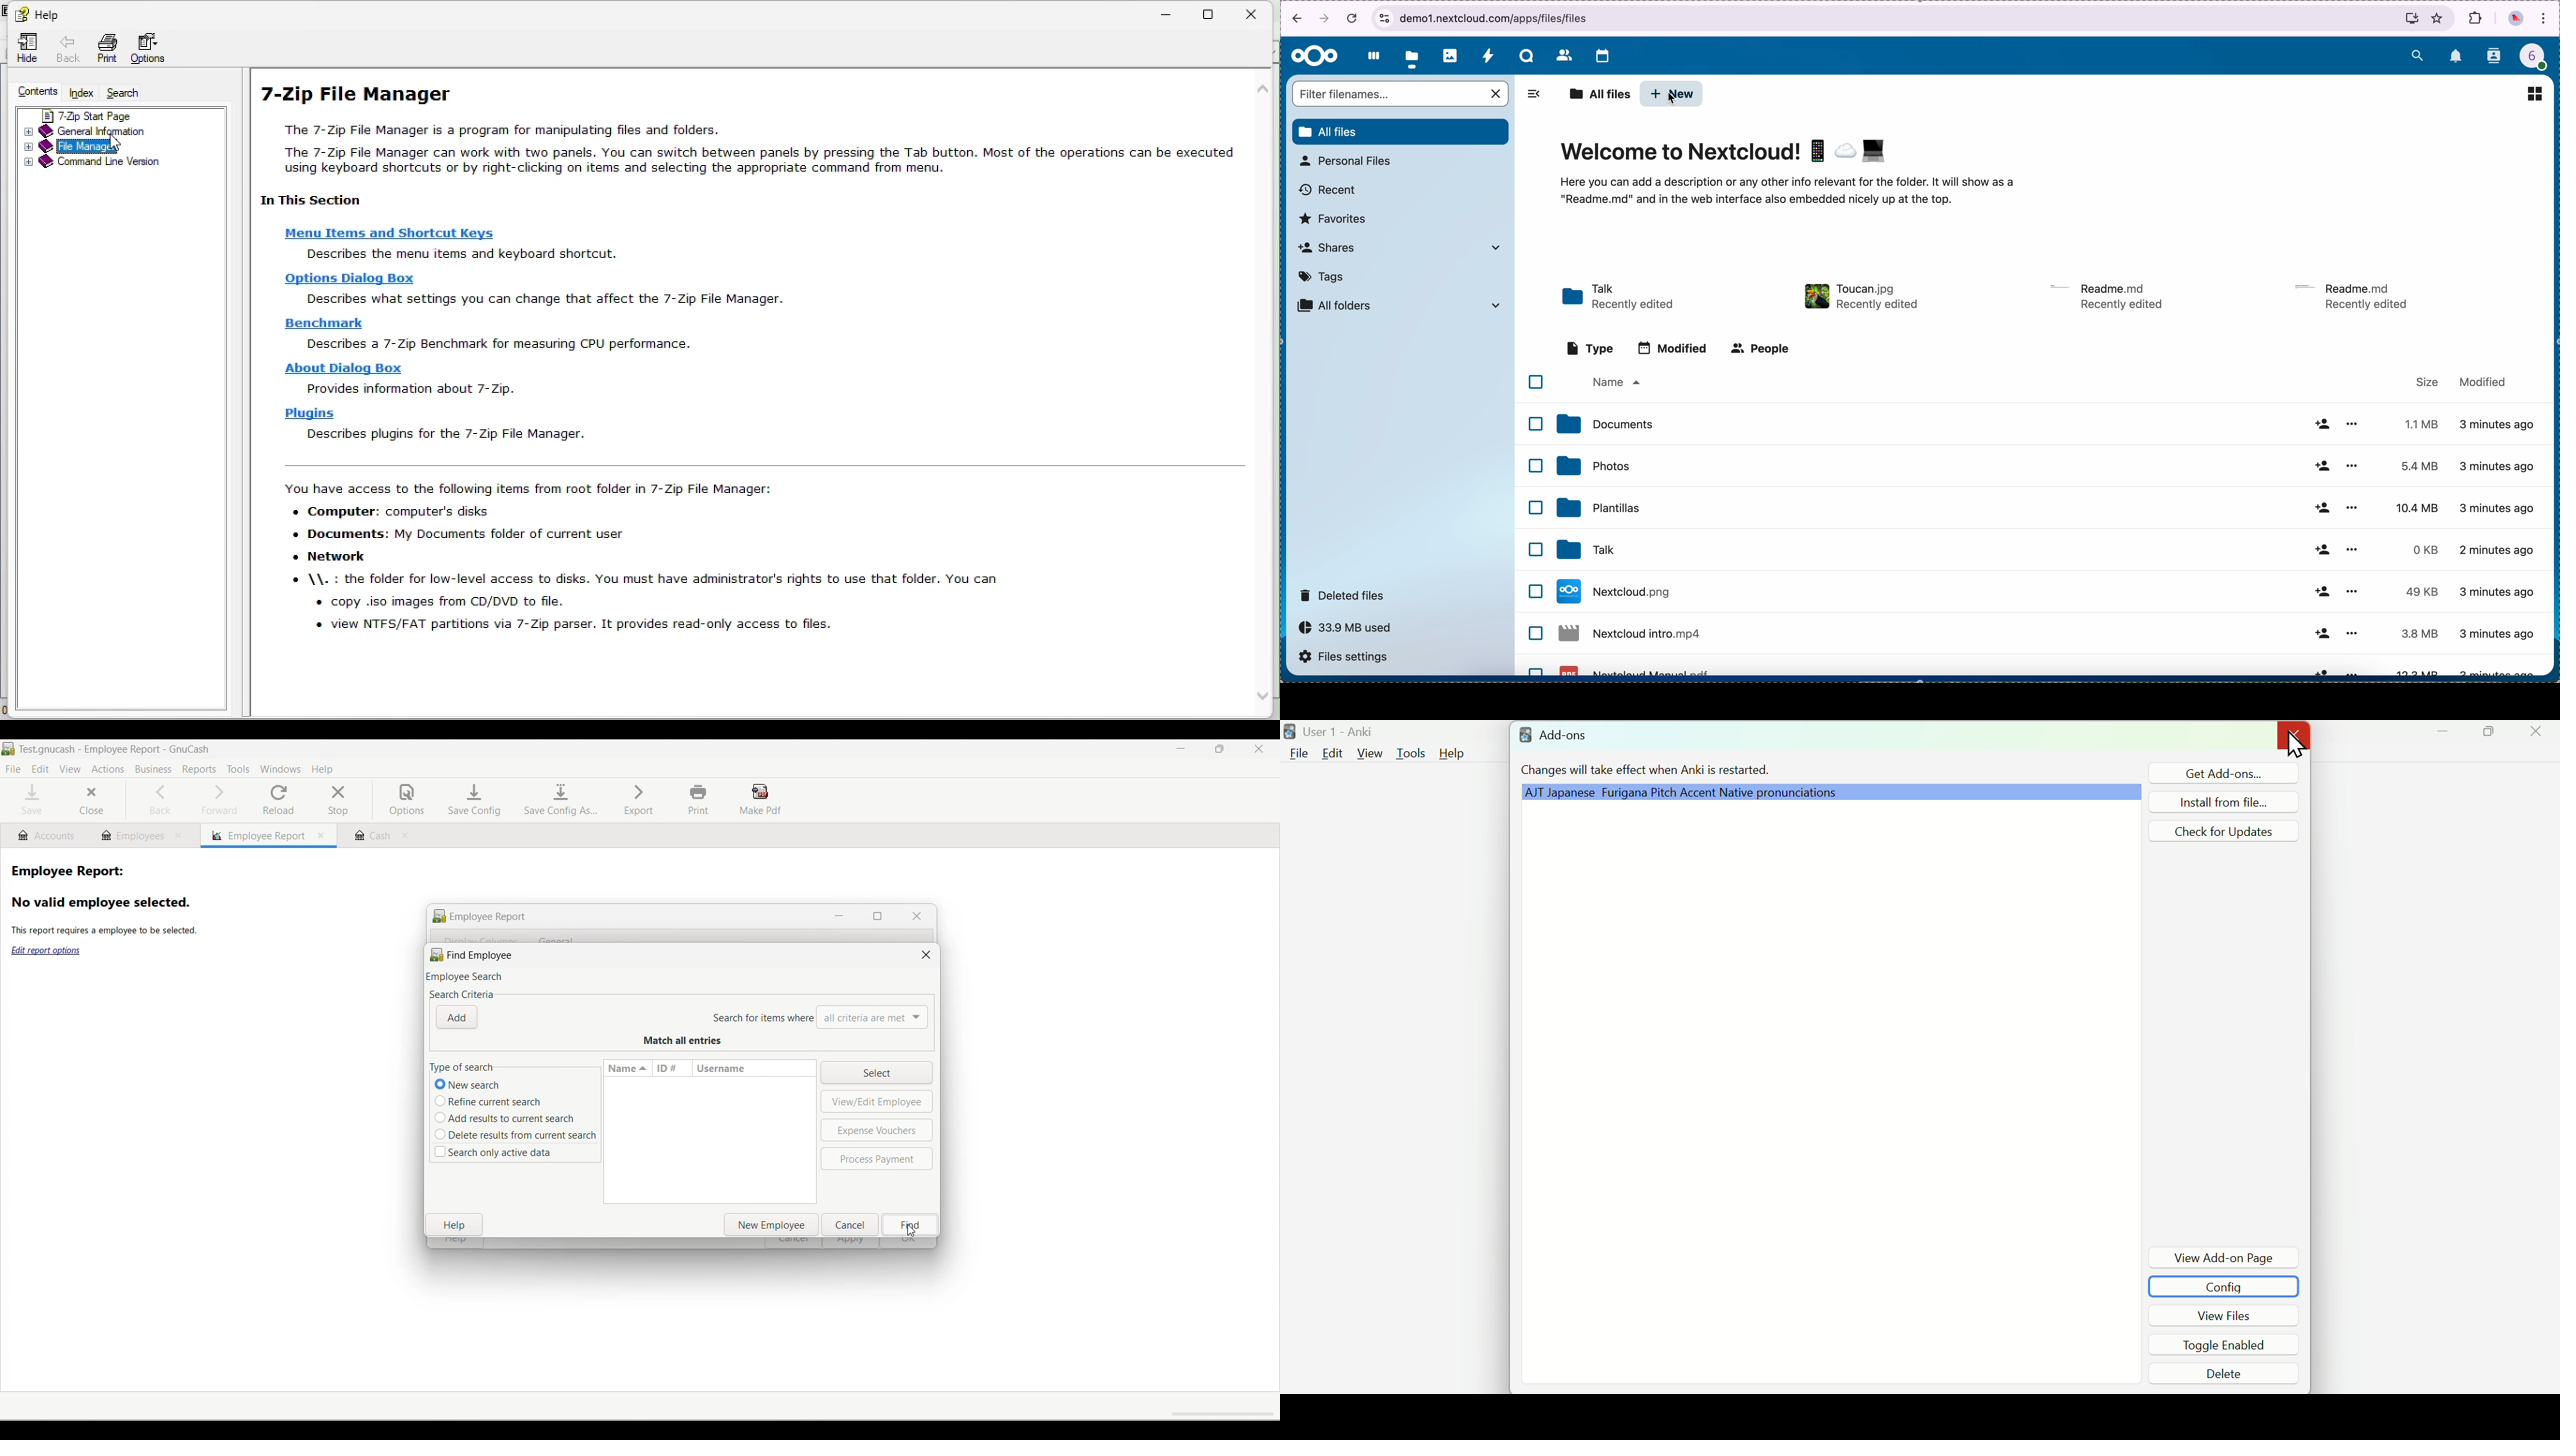 This screenshot has width=2576, height=1456. What do you see at coordinates (1400, 306) in the screenshot?
I see `all folders` at bounding box center [1400, 306].